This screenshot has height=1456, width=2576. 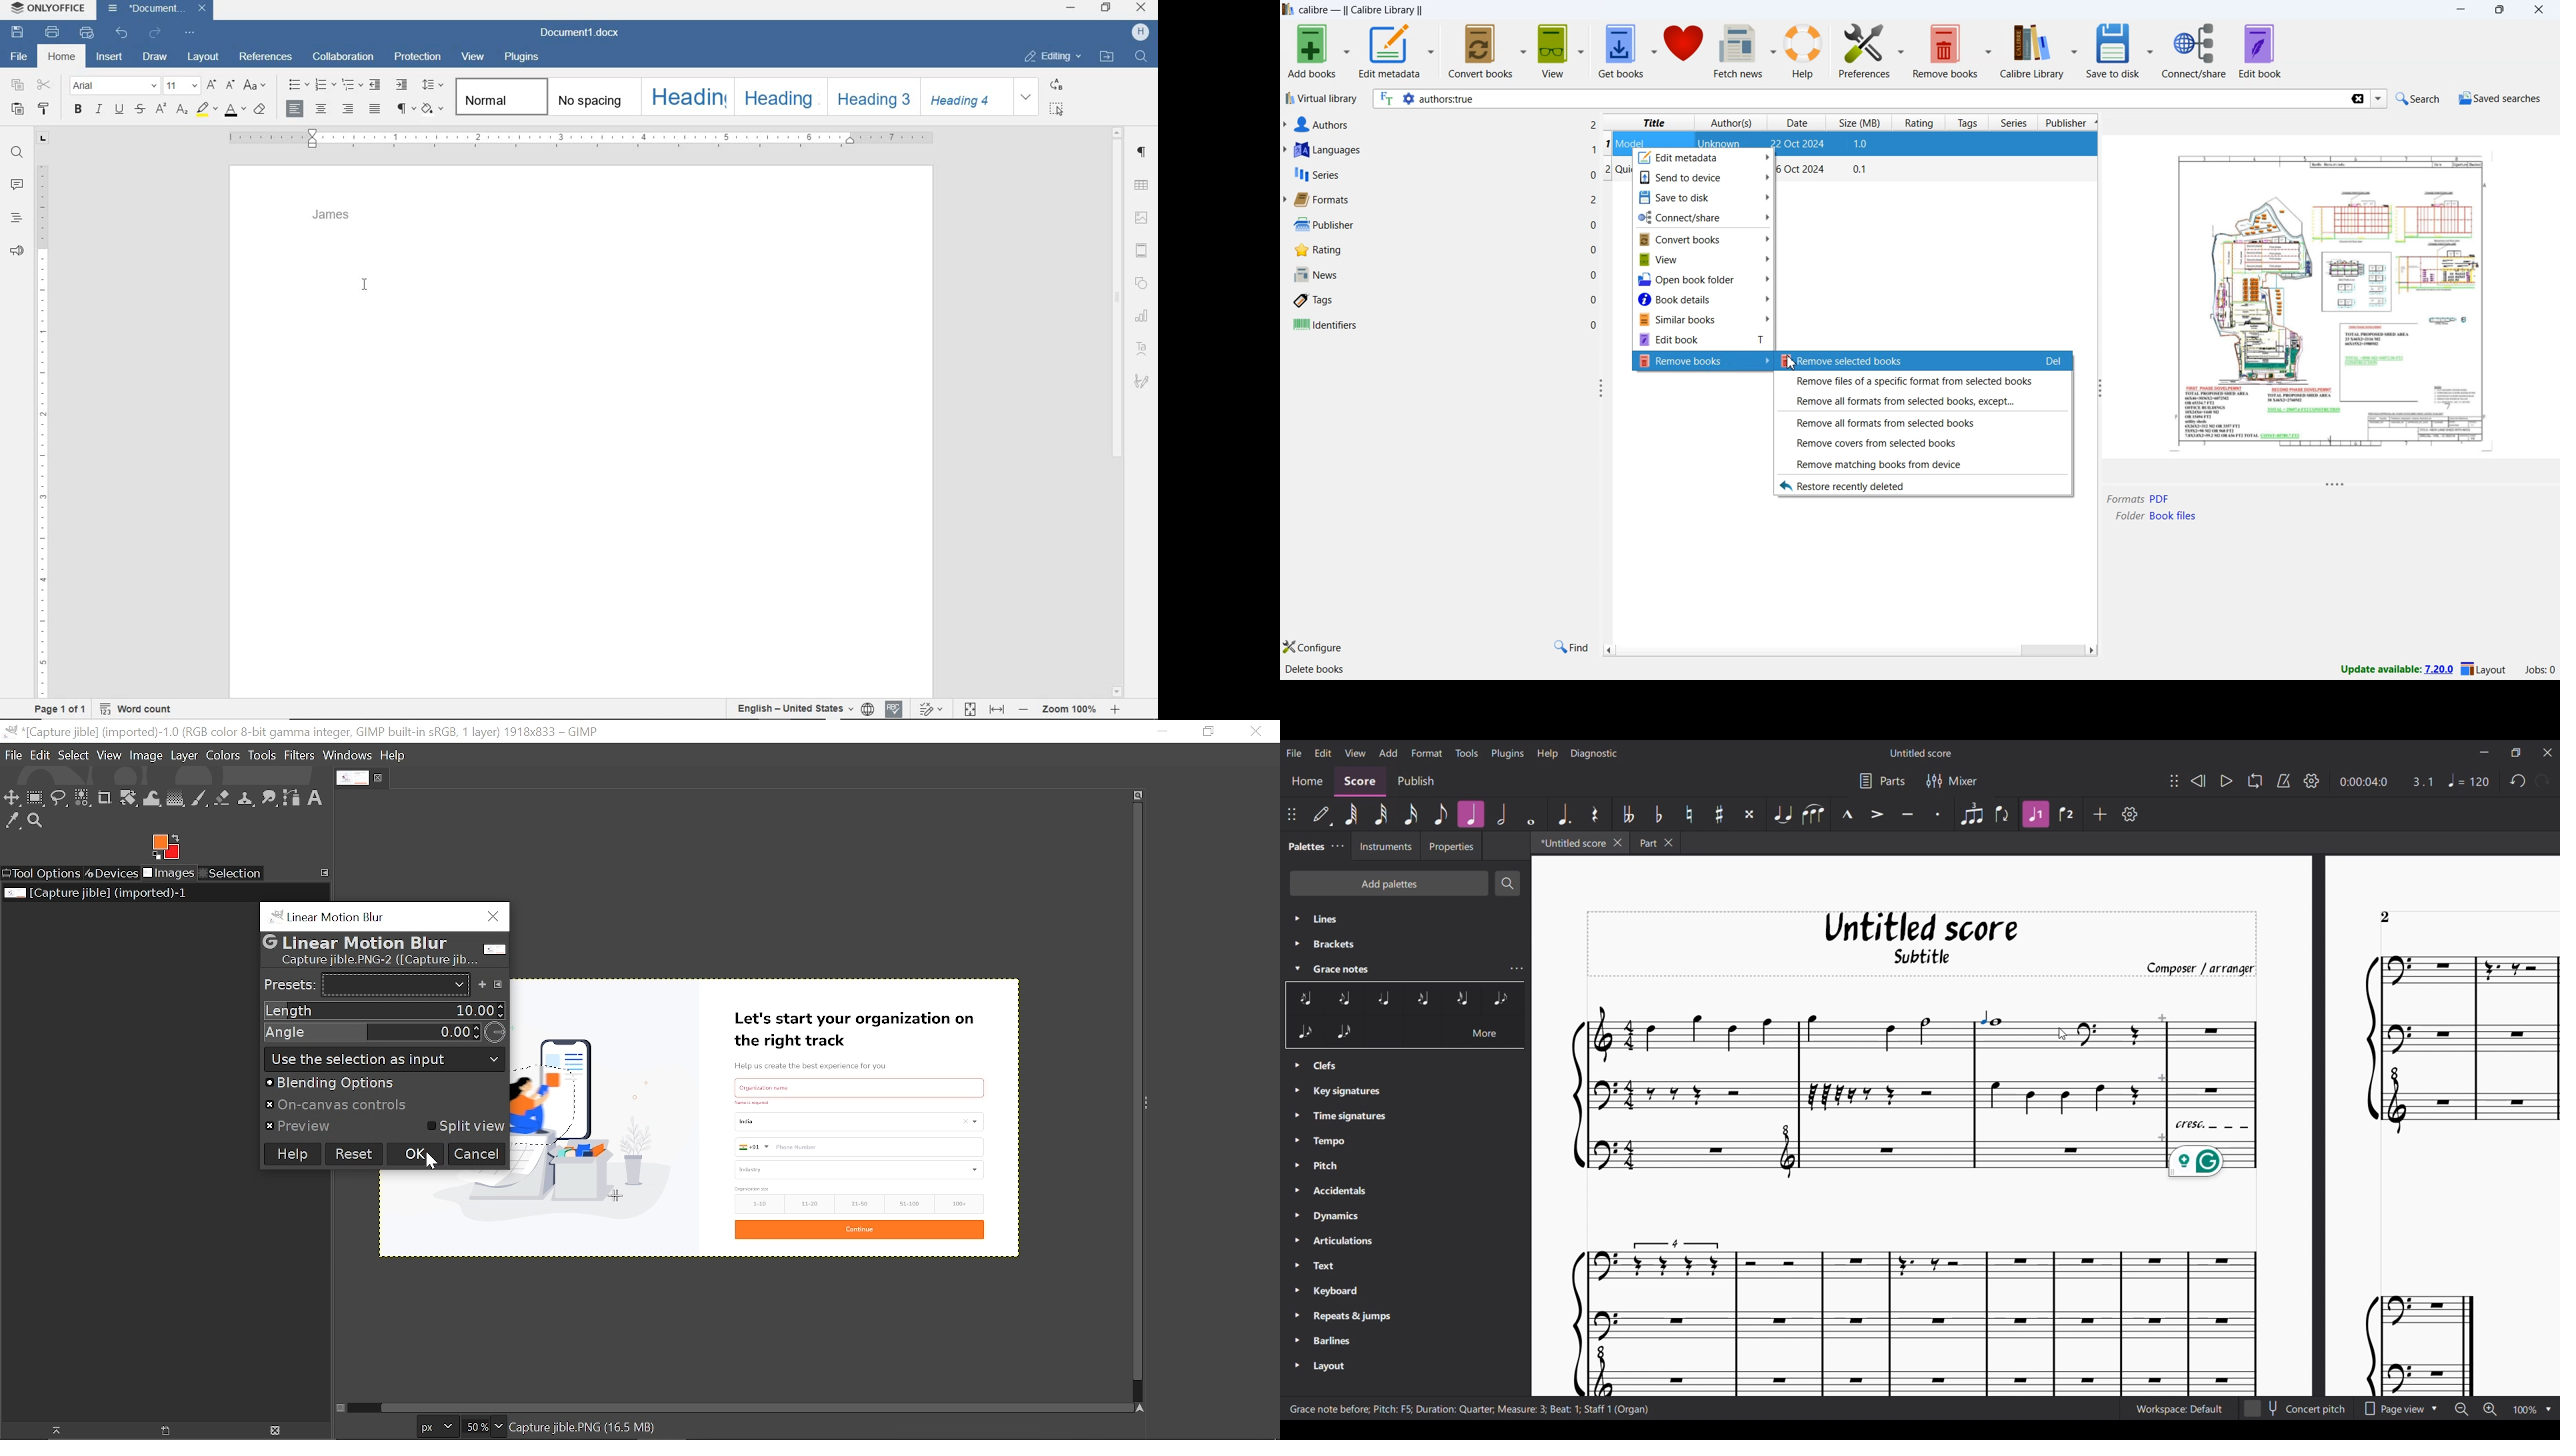 I want to click on Description of current selection, so click(x=1470, y=1409).